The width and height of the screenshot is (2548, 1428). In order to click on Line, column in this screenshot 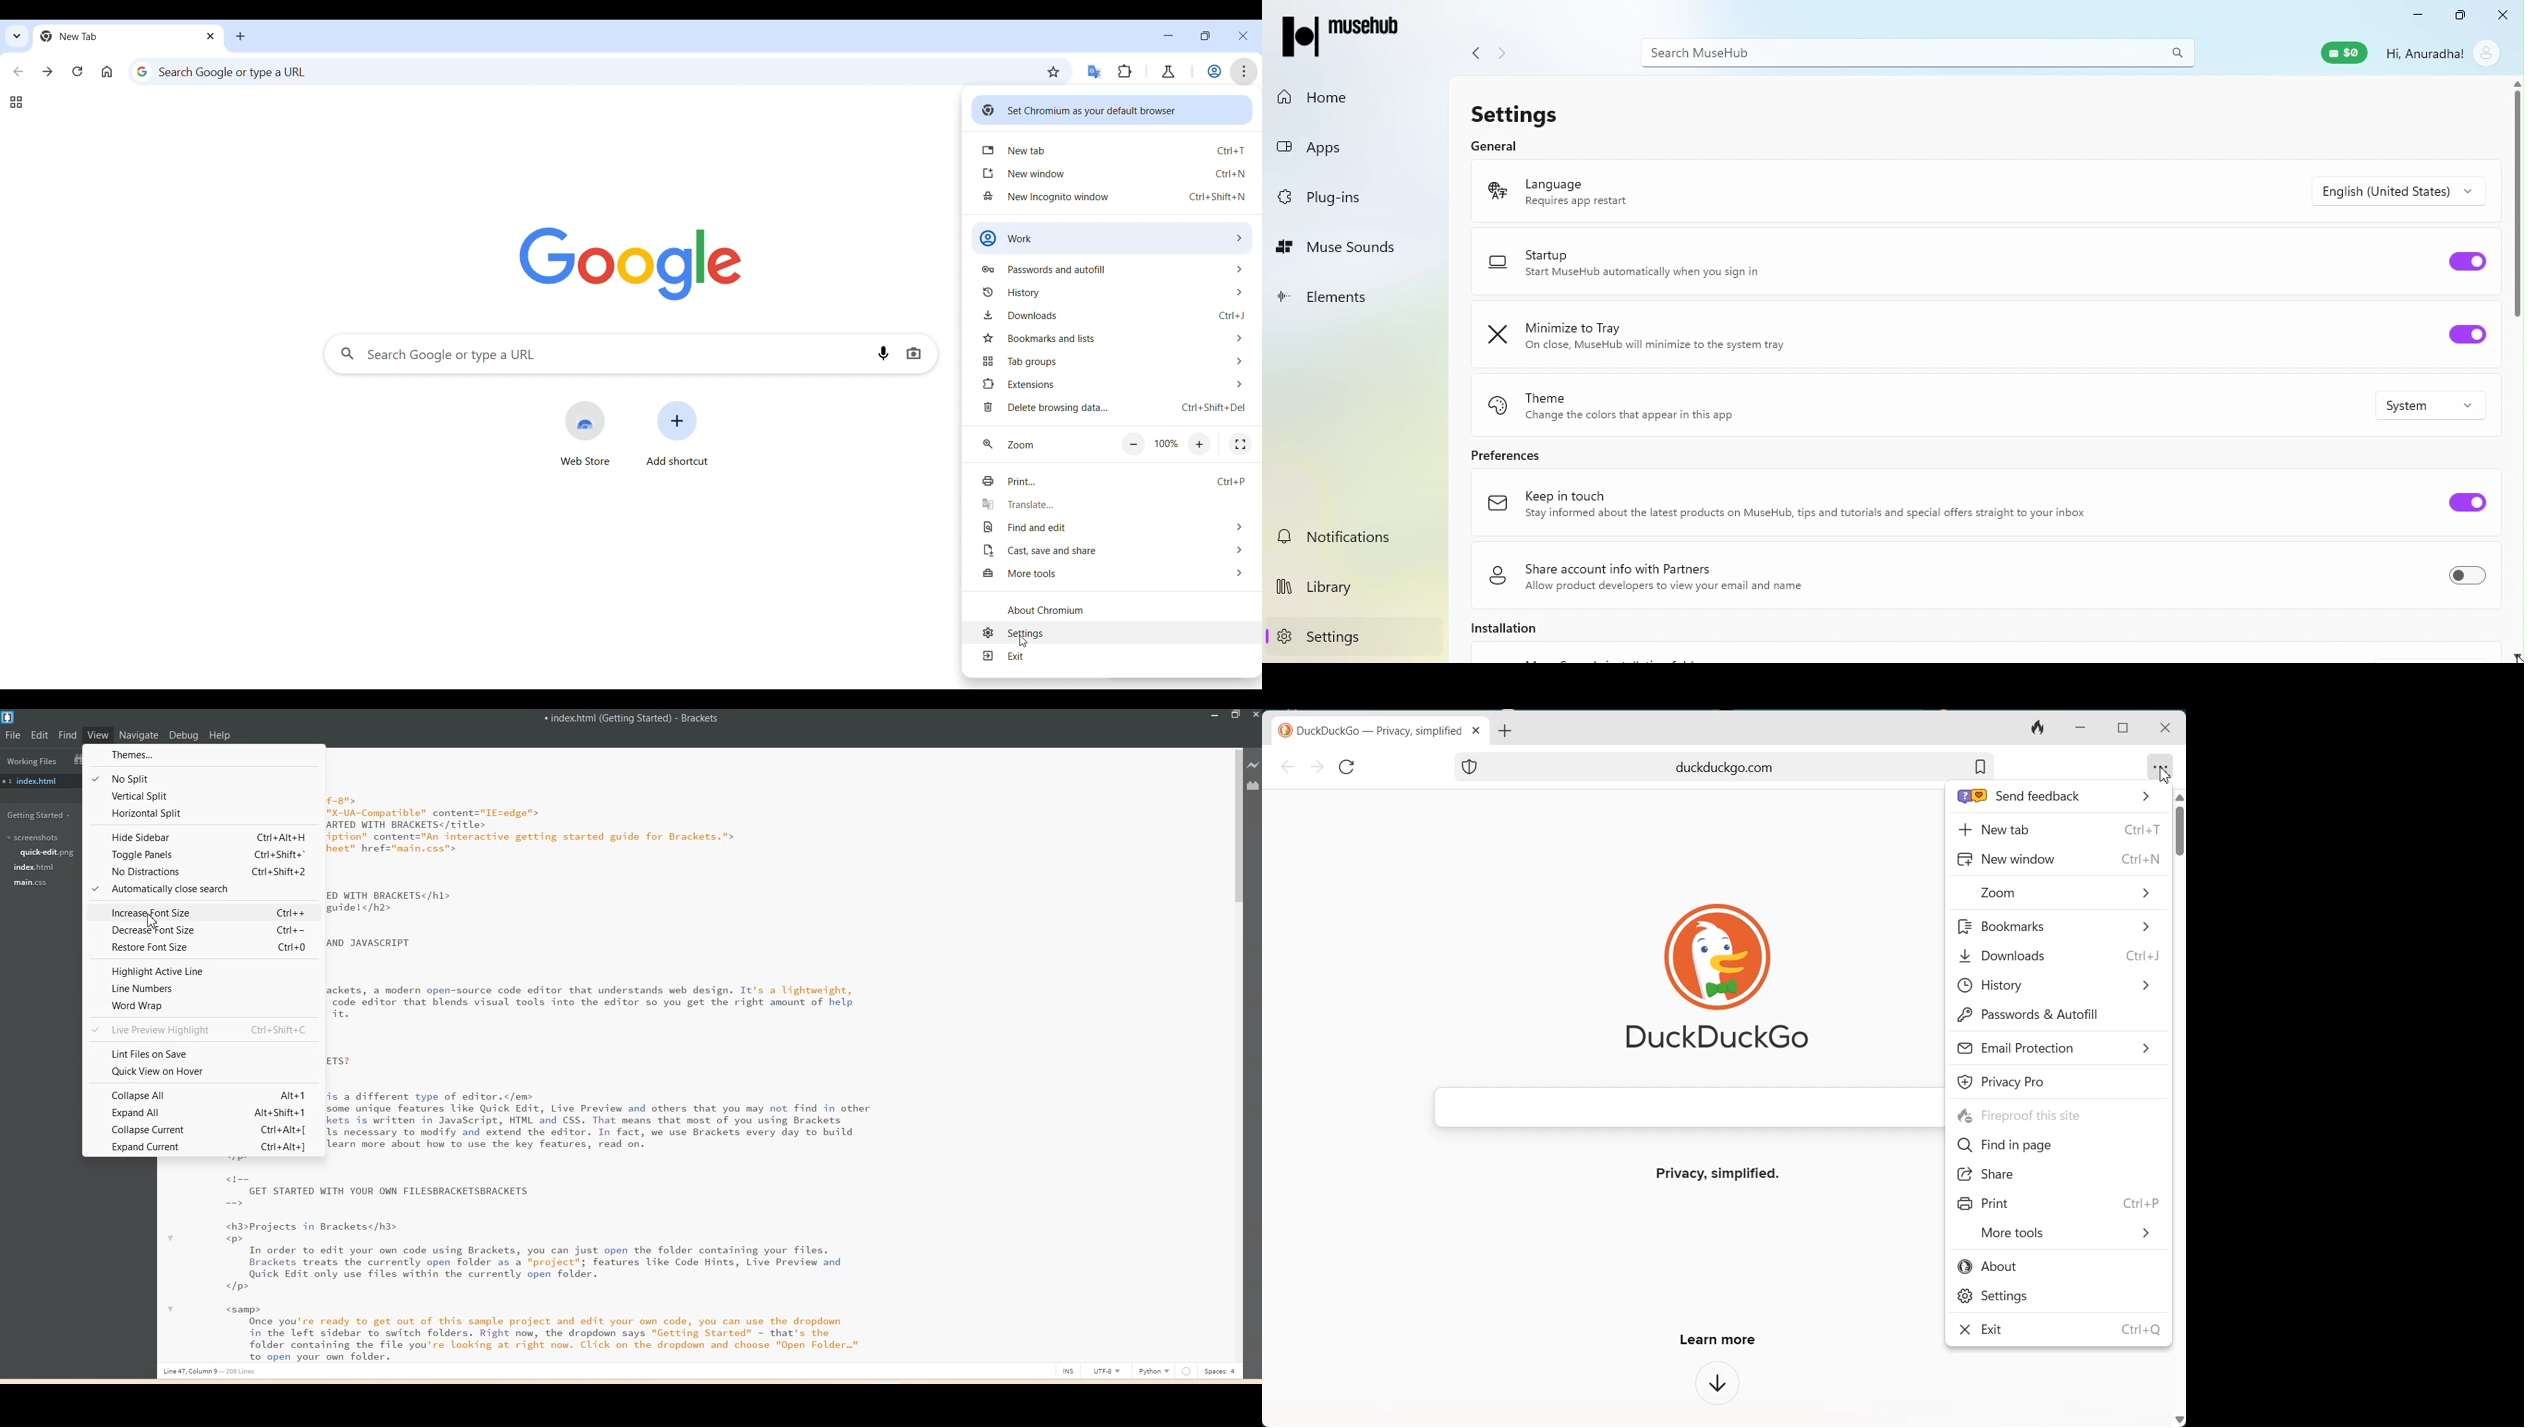, I will do `click(210, 1371)`.